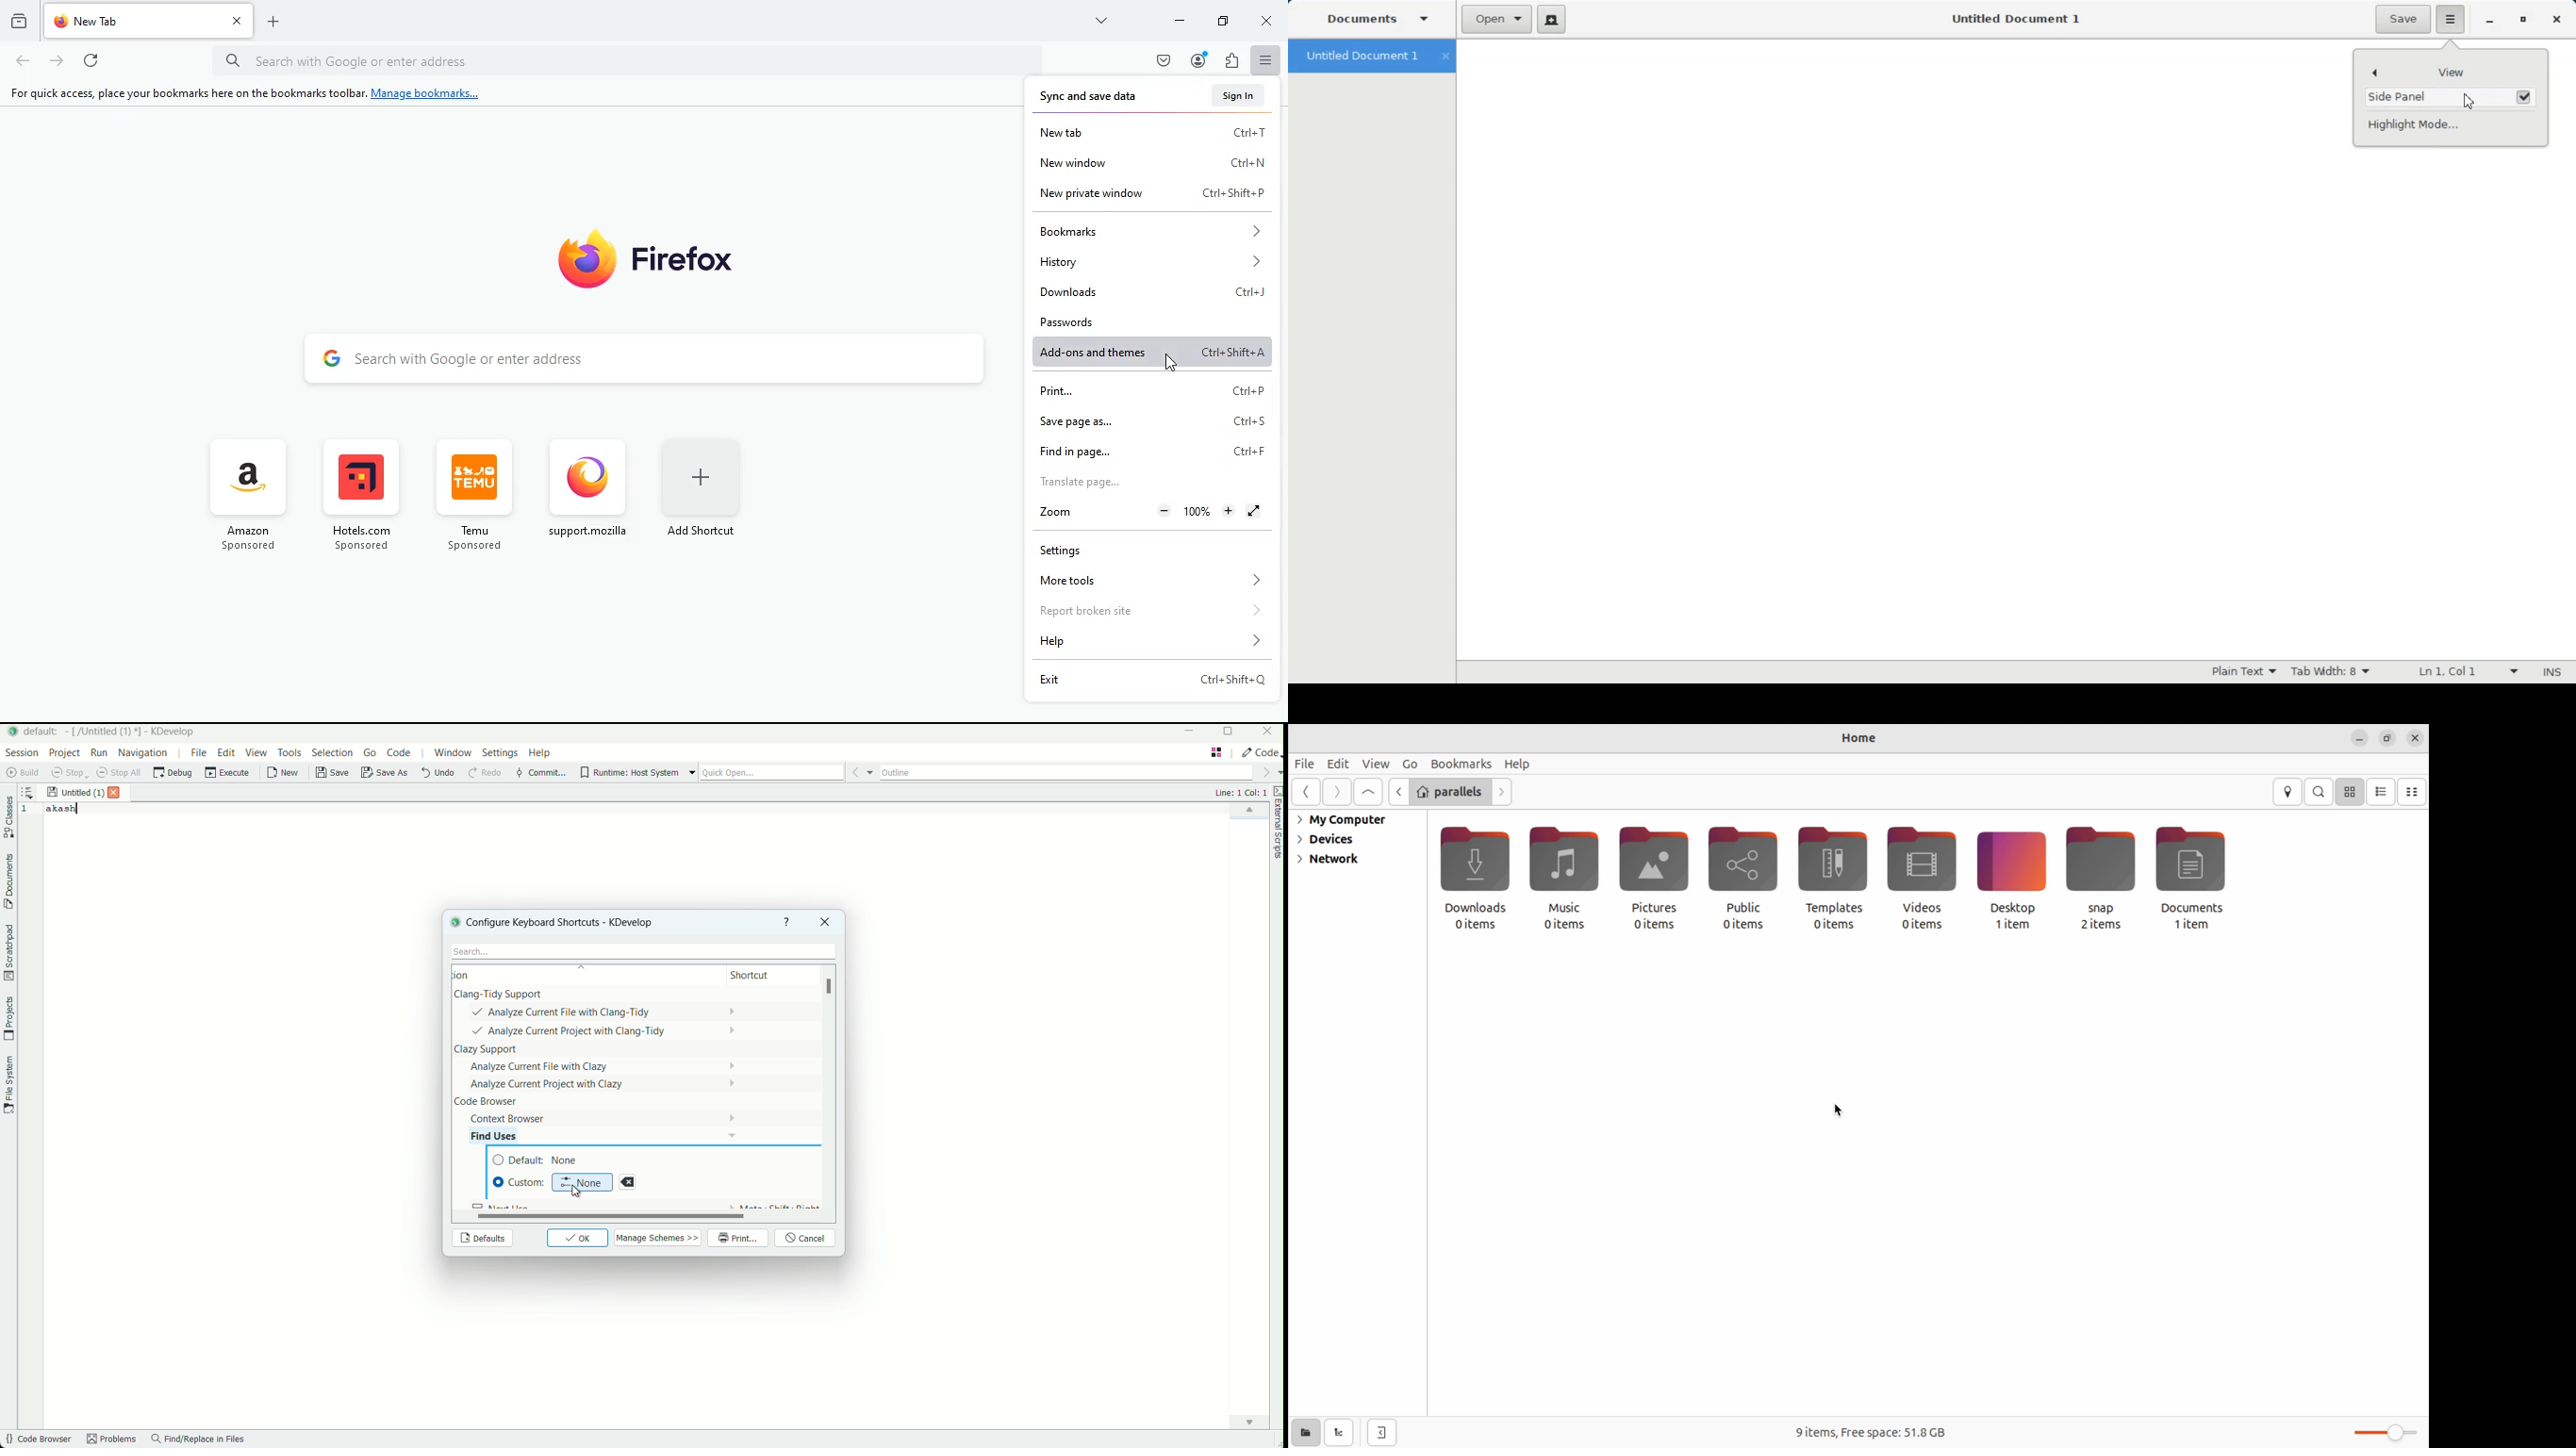 Image resolution: width=2576 pixels, height=1456 pixels. I want to click on profile, so click(1197, 60).